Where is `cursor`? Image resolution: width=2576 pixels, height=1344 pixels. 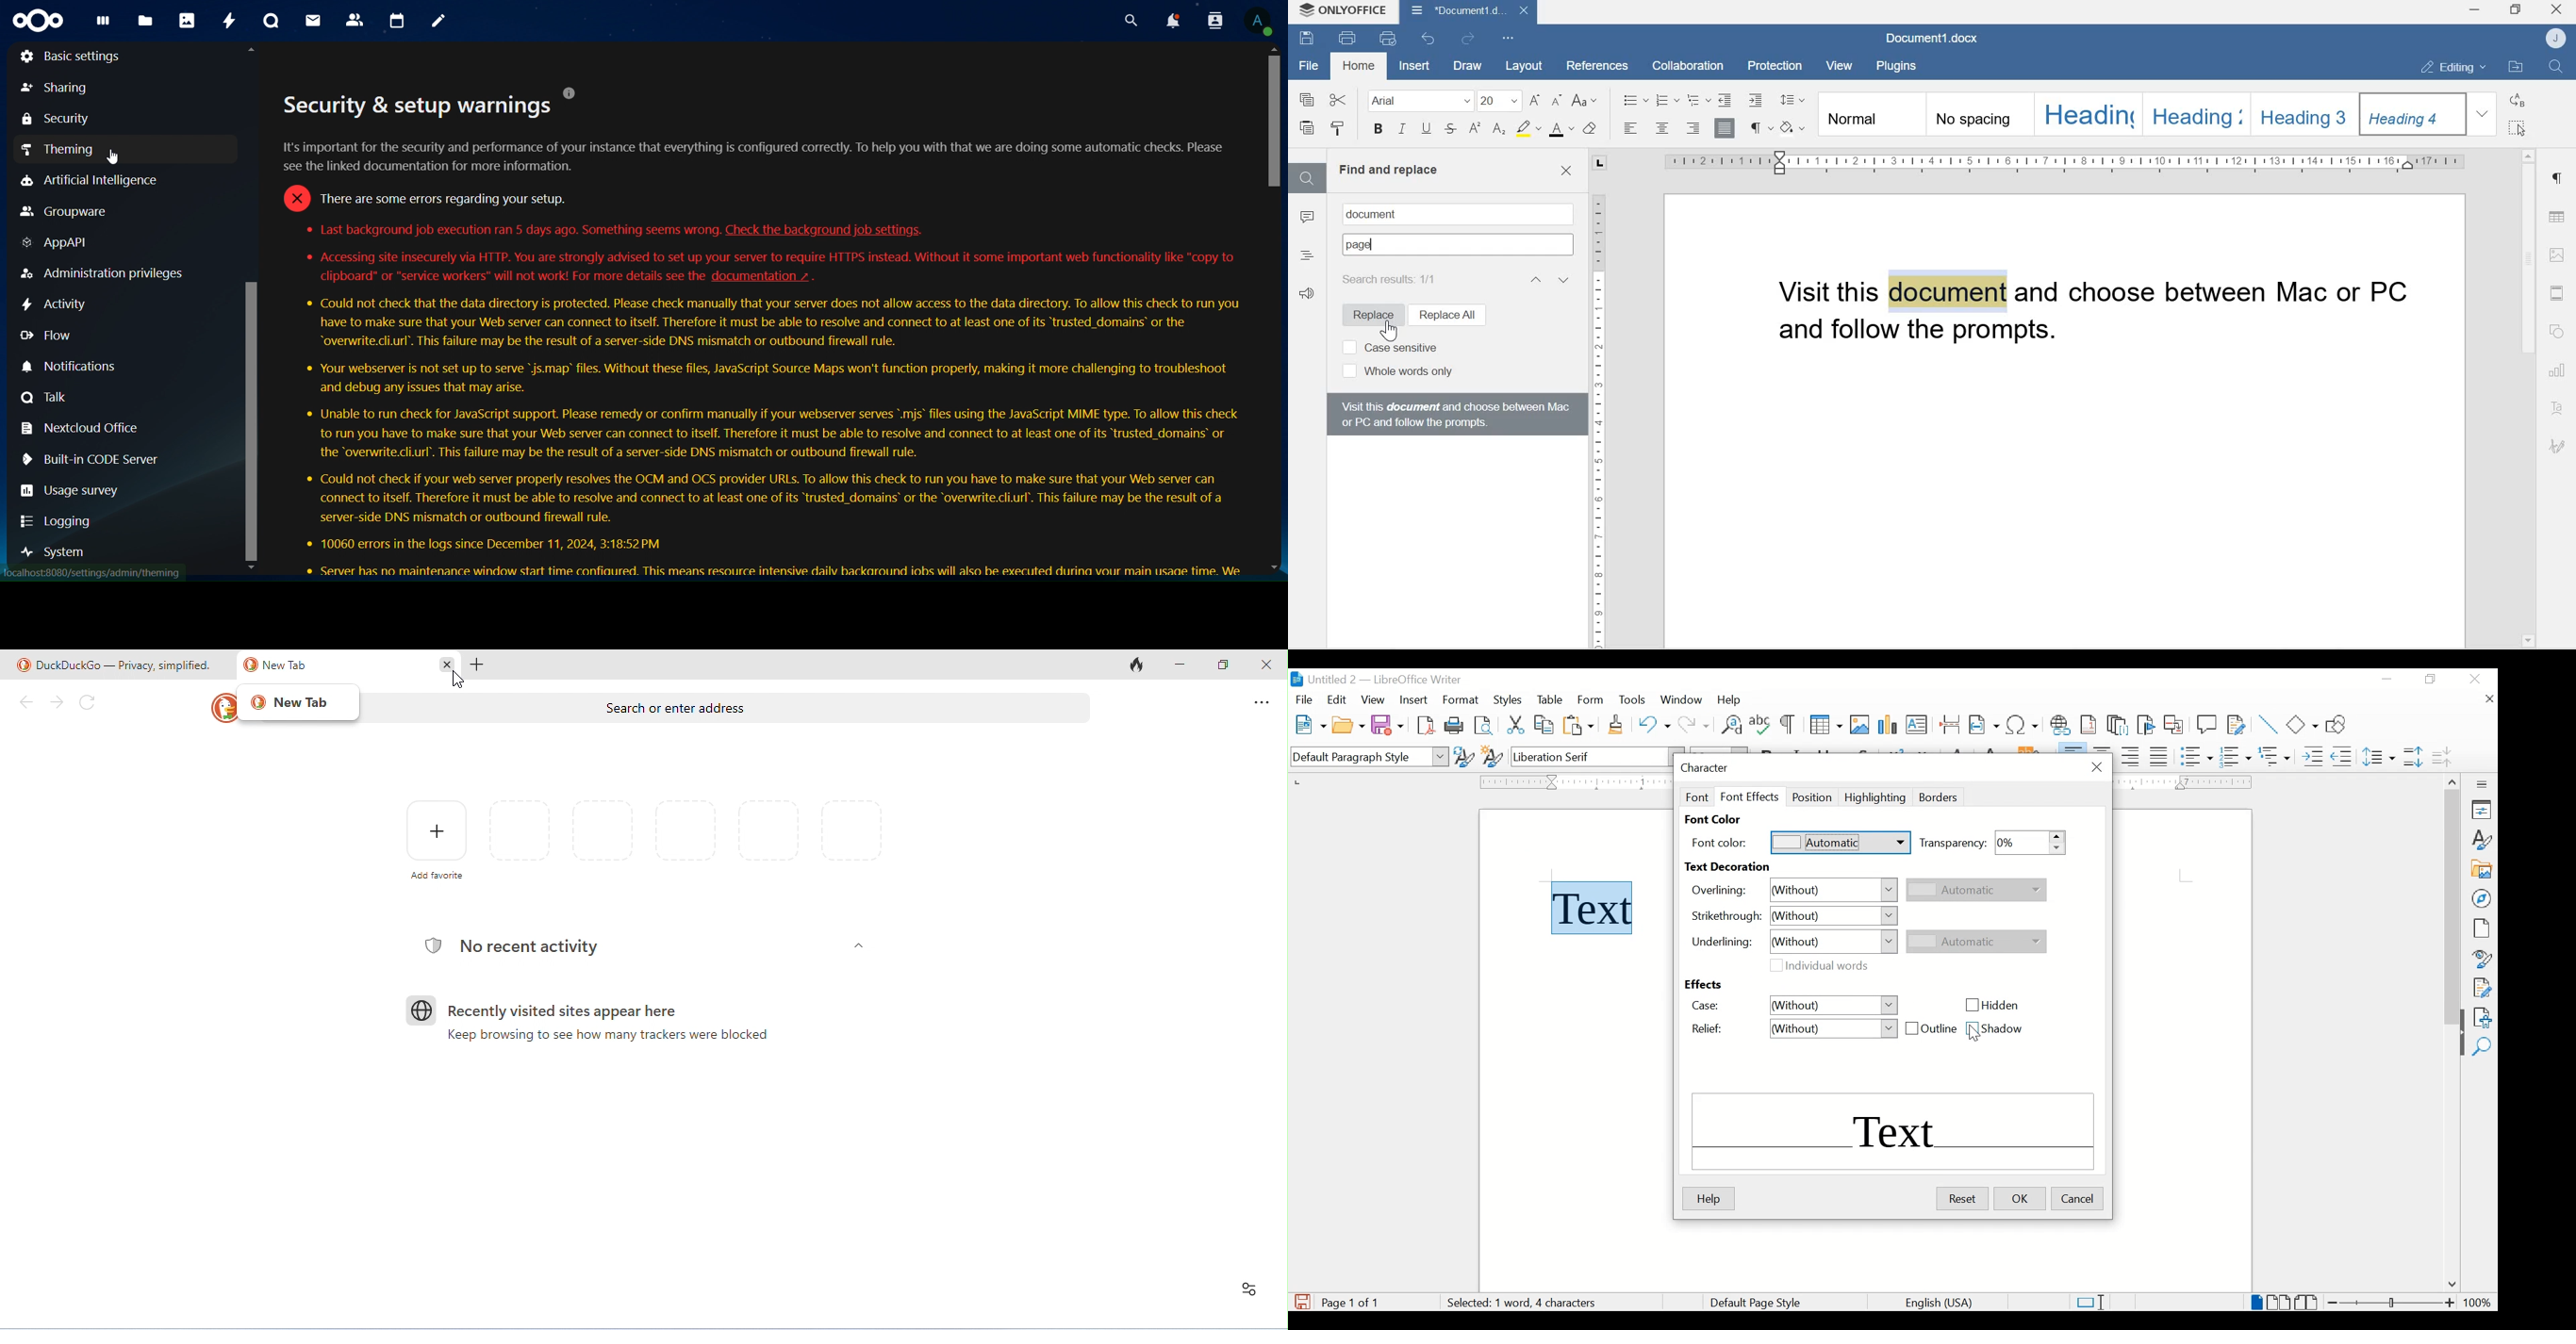 cursor is located at coordinates (113, 156).